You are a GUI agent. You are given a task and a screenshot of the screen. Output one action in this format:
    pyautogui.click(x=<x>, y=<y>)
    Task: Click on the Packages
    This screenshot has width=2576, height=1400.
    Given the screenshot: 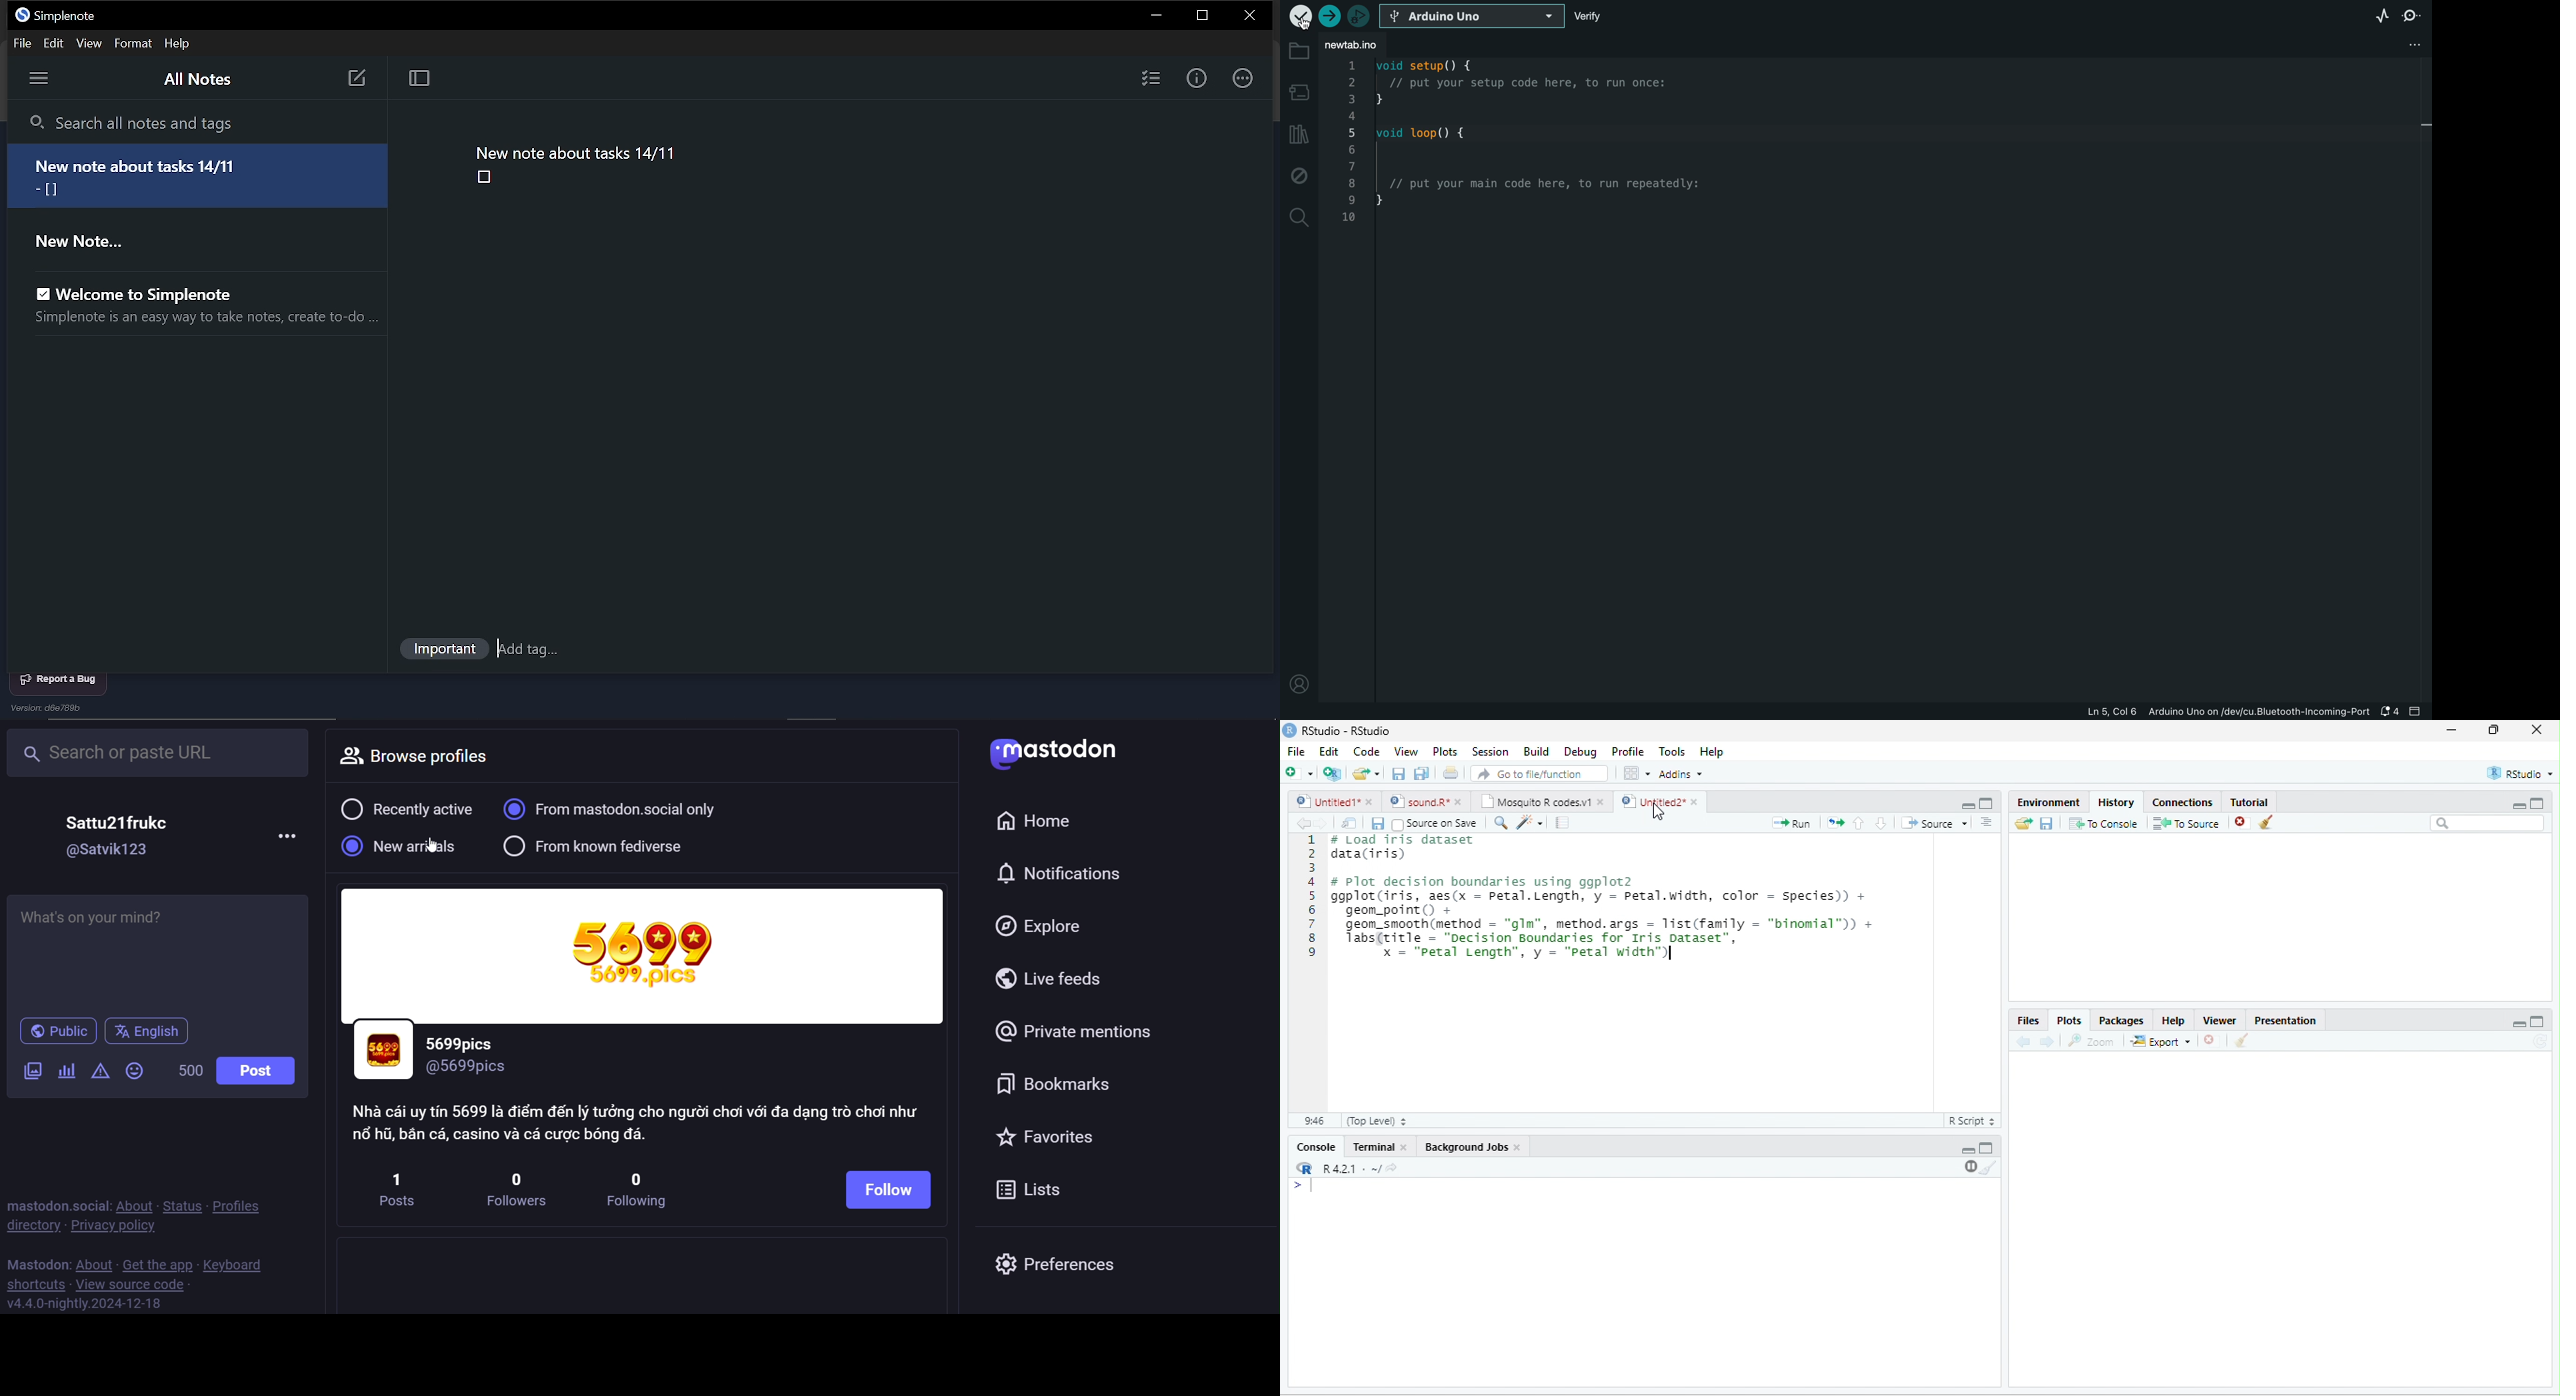 What is the action you would take?
    pyautogui.click(x=2121, y=1022)
    